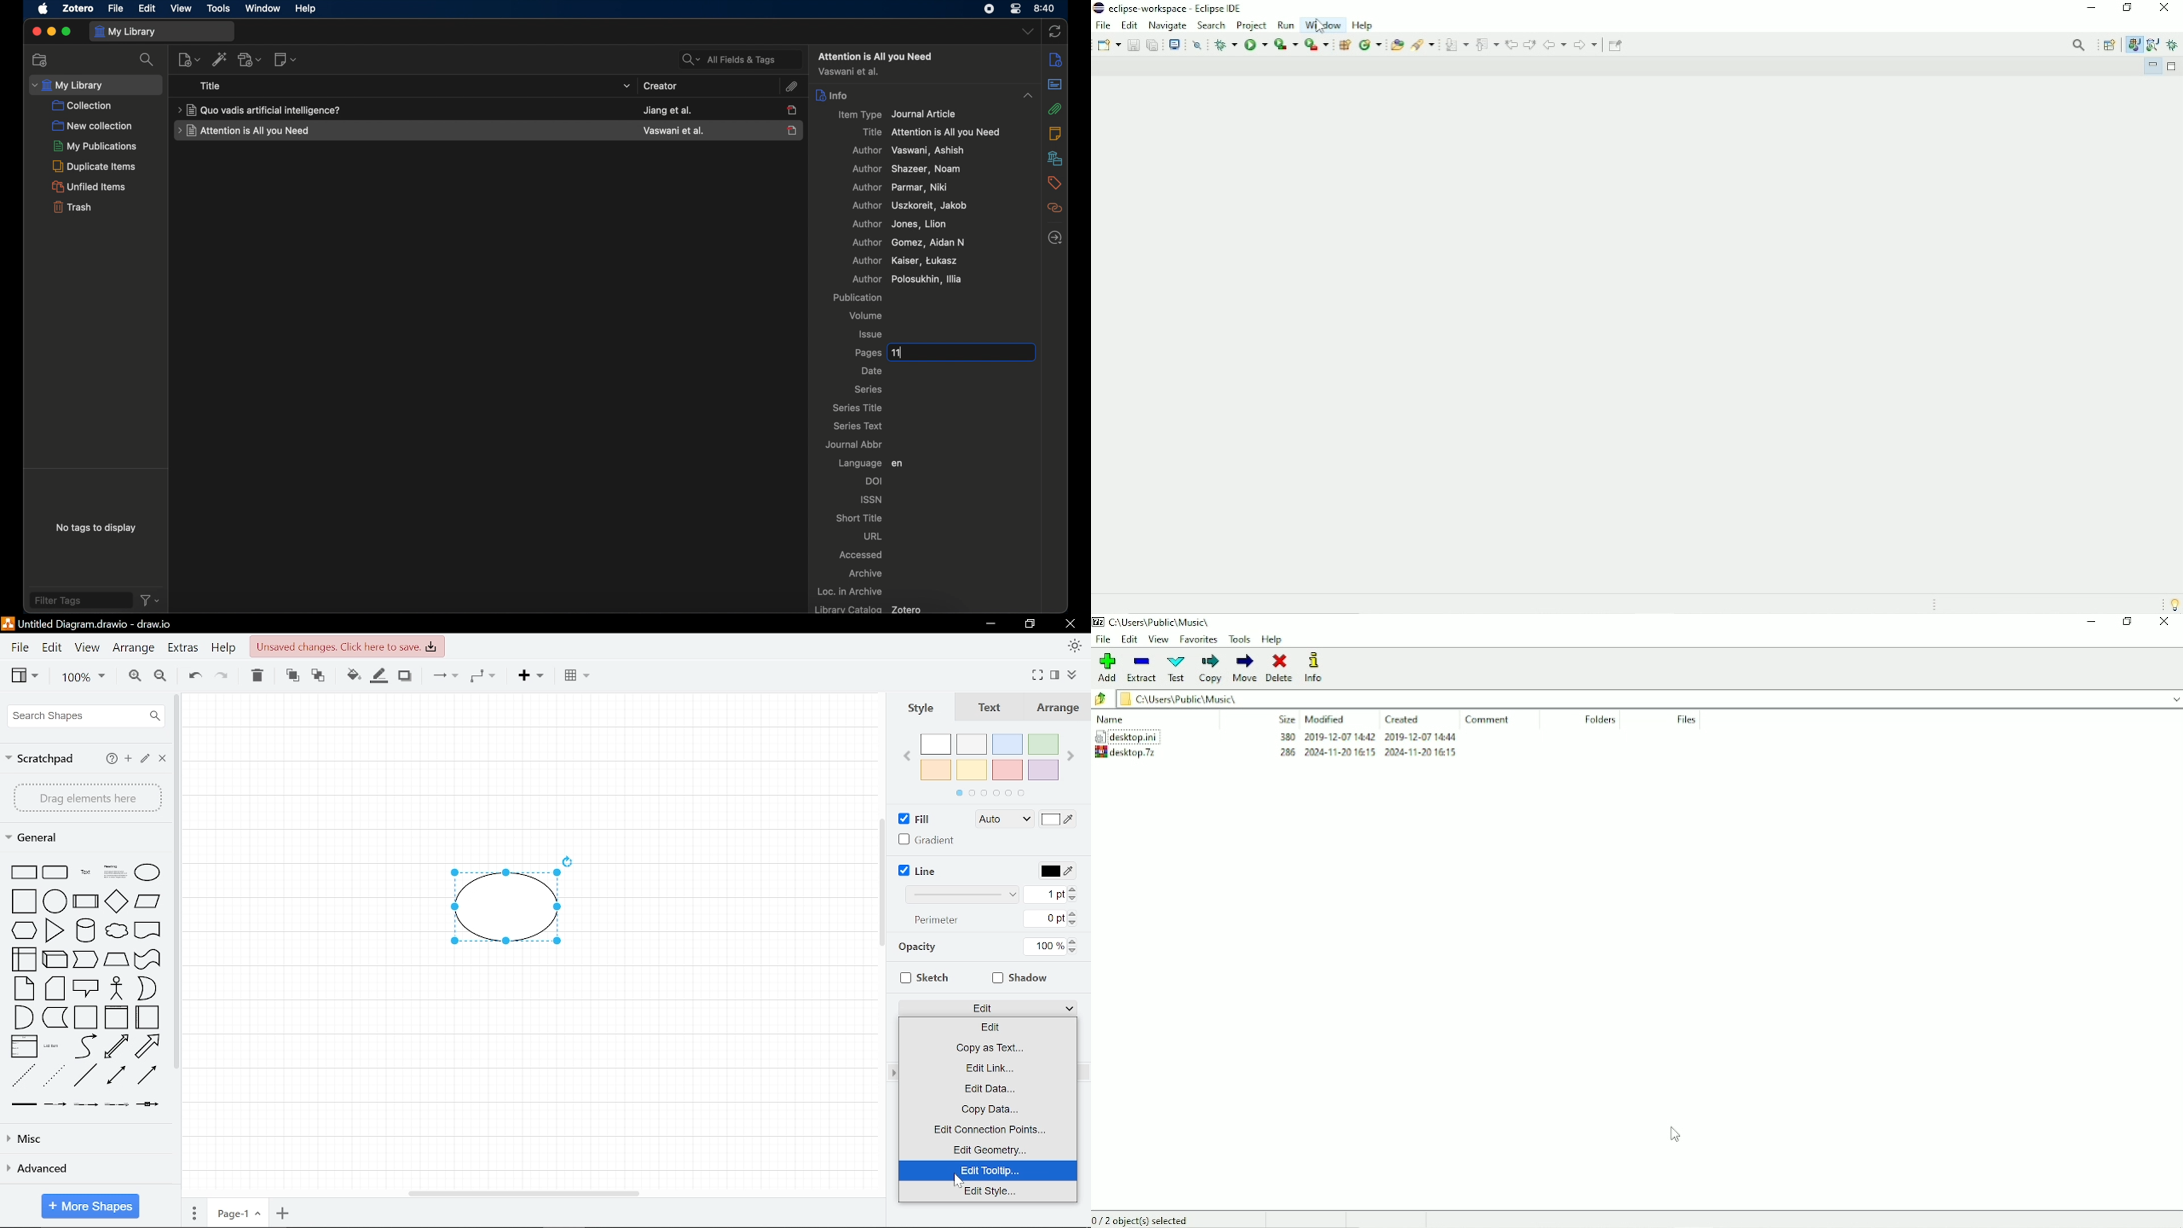 This screenshot has height=1232, width=2184. What do you see at coordinates (1403, 720) in the screenshot?
I see `Created` at bounding box center [1403, 720].